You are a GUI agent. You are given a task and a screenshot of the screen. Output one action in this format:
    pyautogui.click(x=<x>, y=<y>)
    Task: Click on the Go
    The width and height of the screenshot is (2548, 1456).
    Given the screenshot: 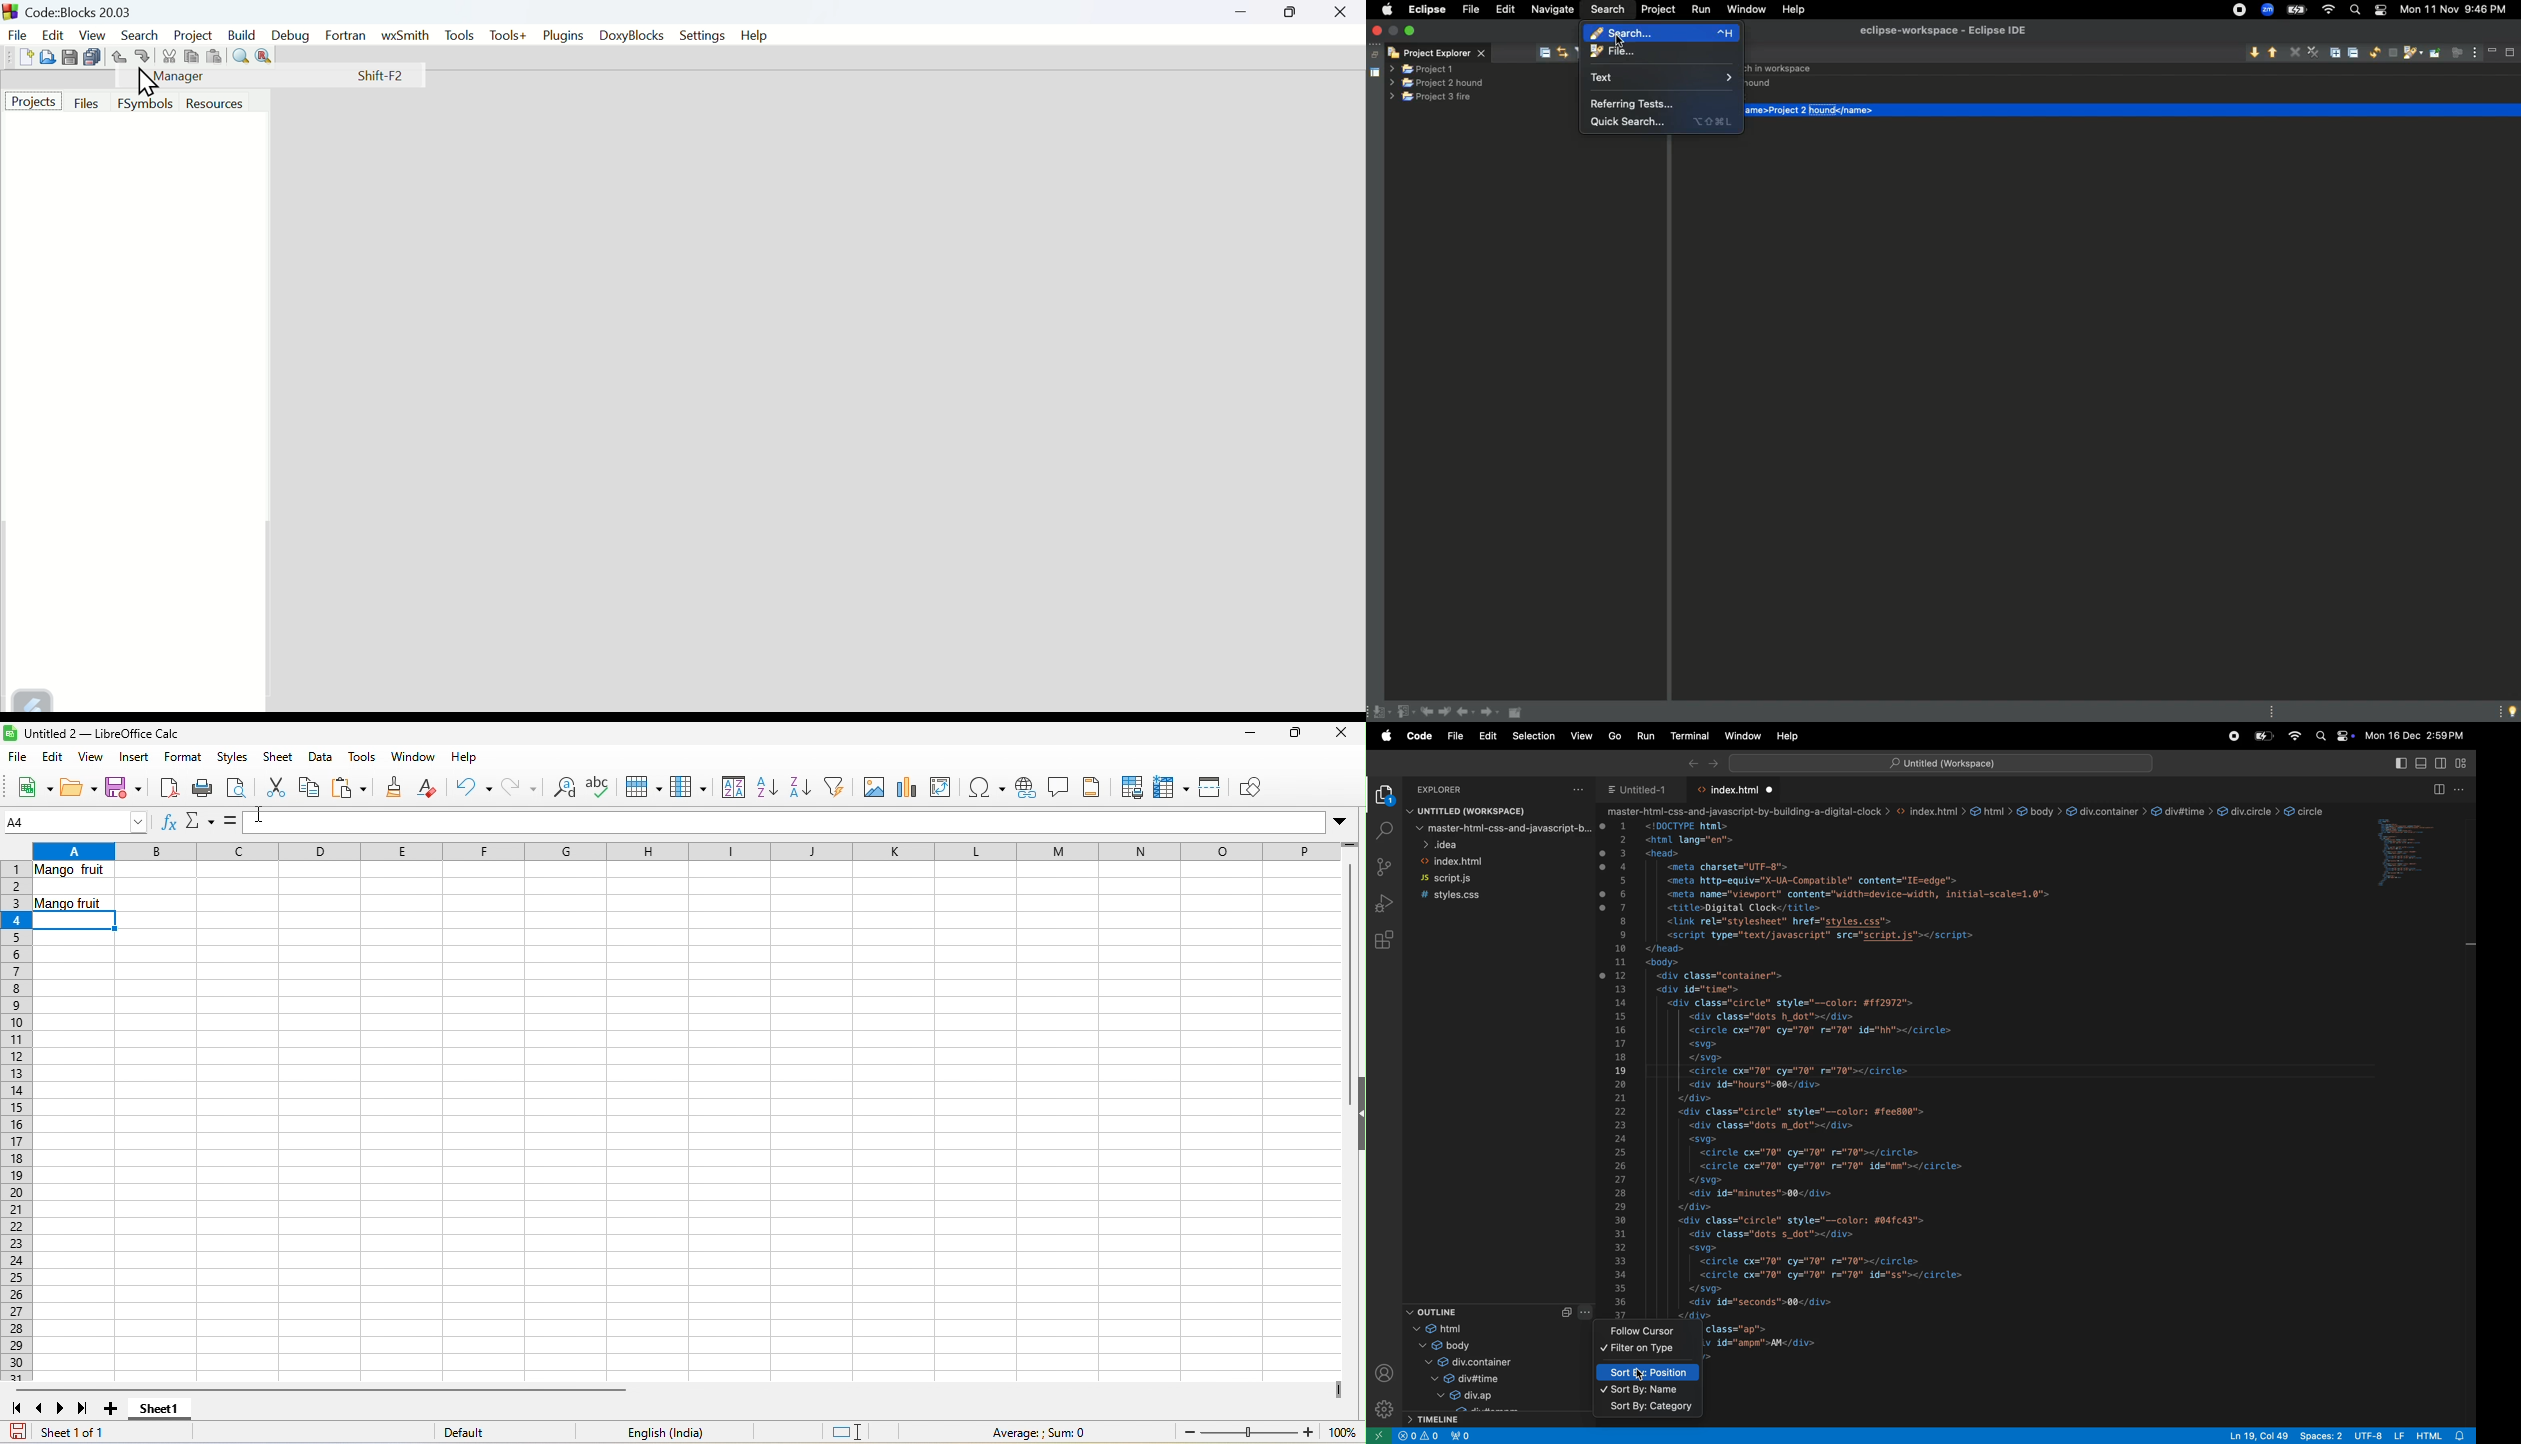 What is the action you would take?
    pyautogui.click(x=1611, y=736)
    